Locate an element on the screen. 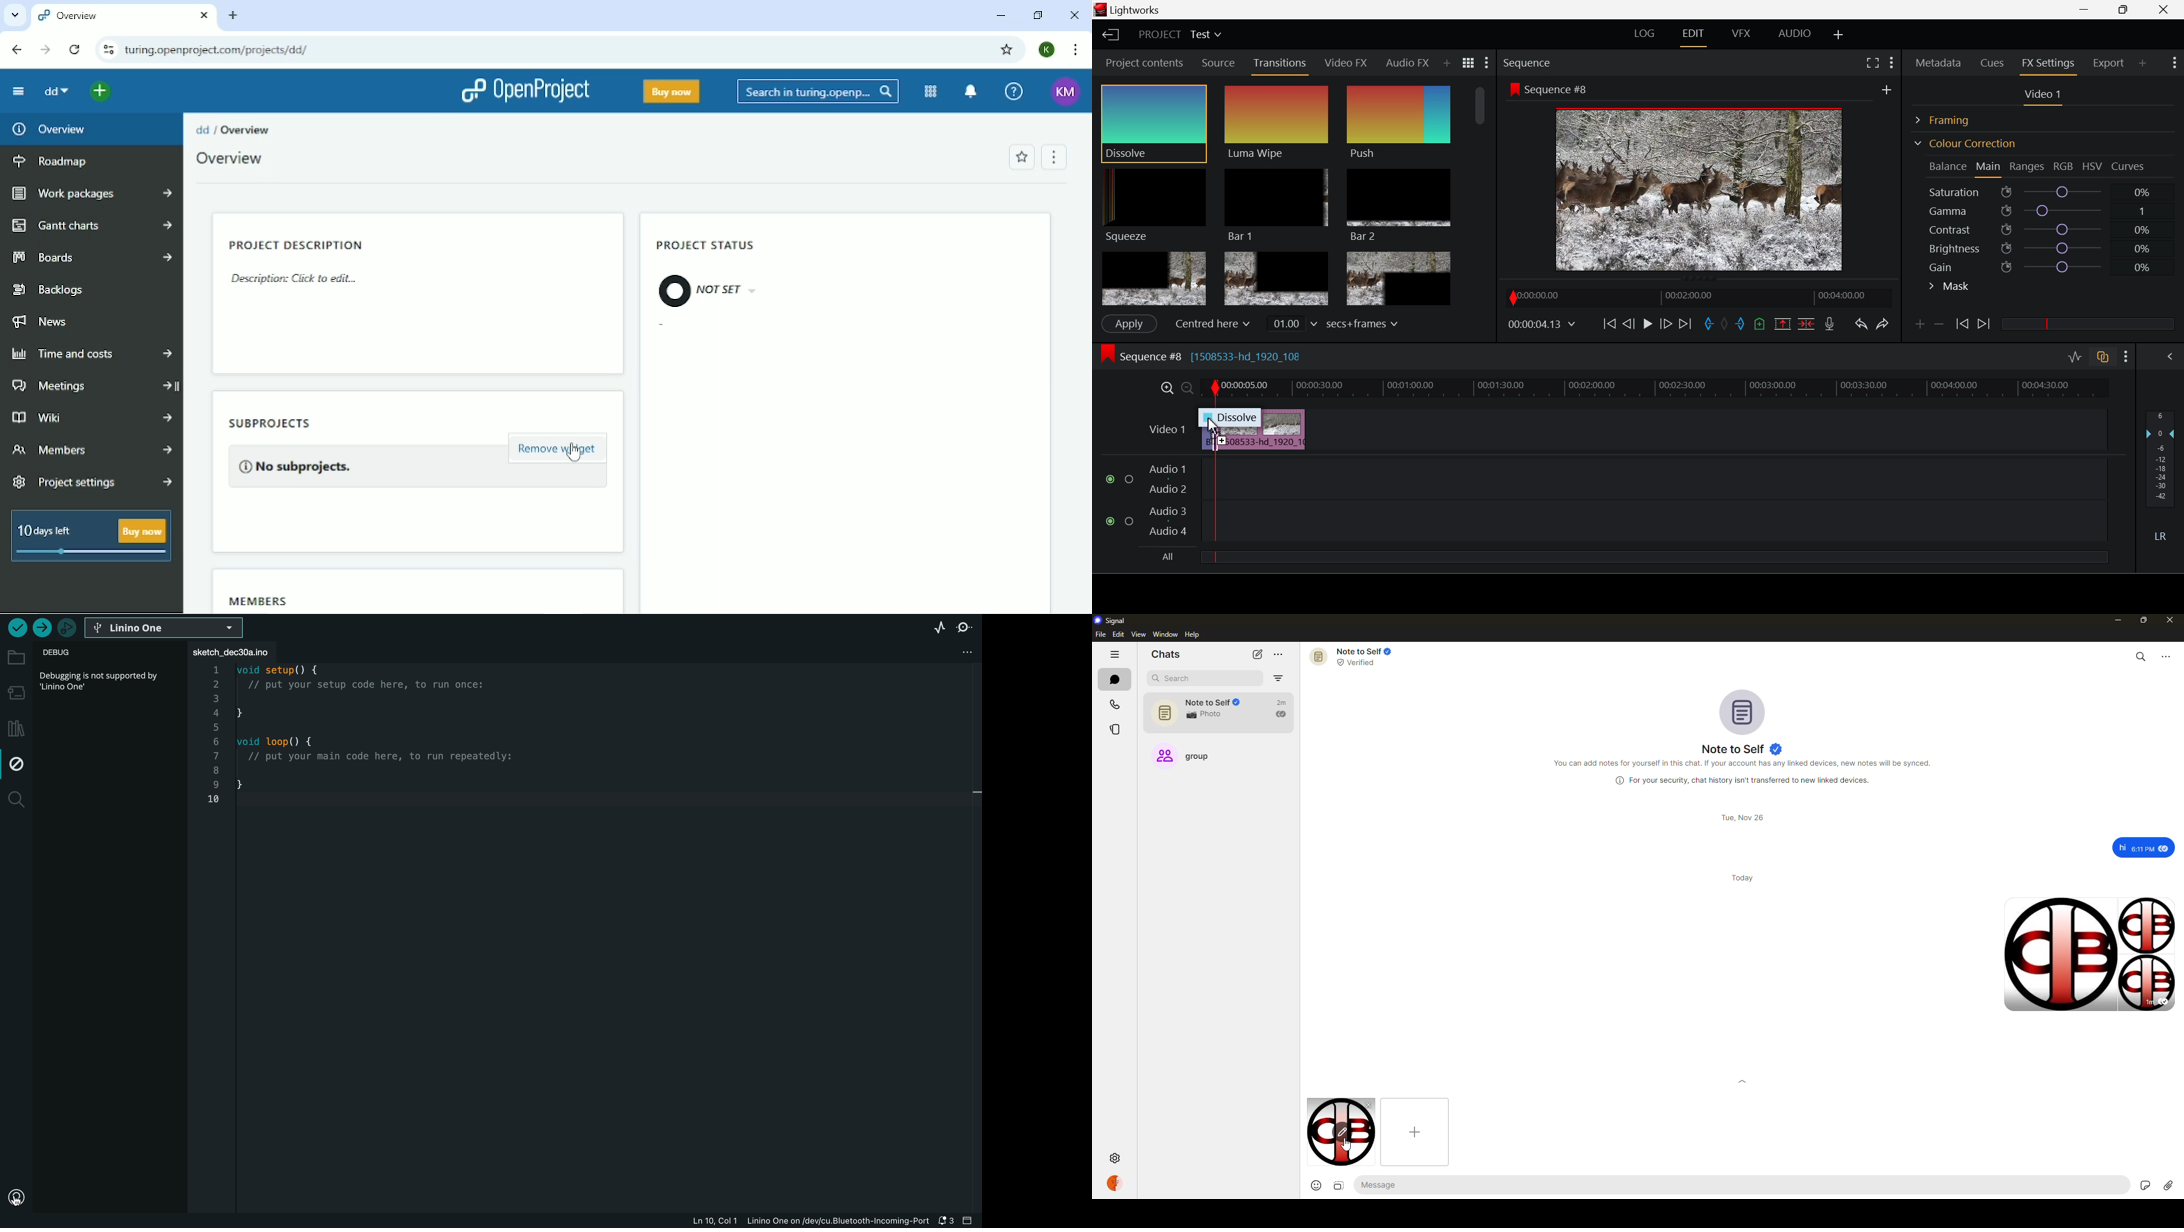  LOG Layout is located at coordinates (1644, 33).